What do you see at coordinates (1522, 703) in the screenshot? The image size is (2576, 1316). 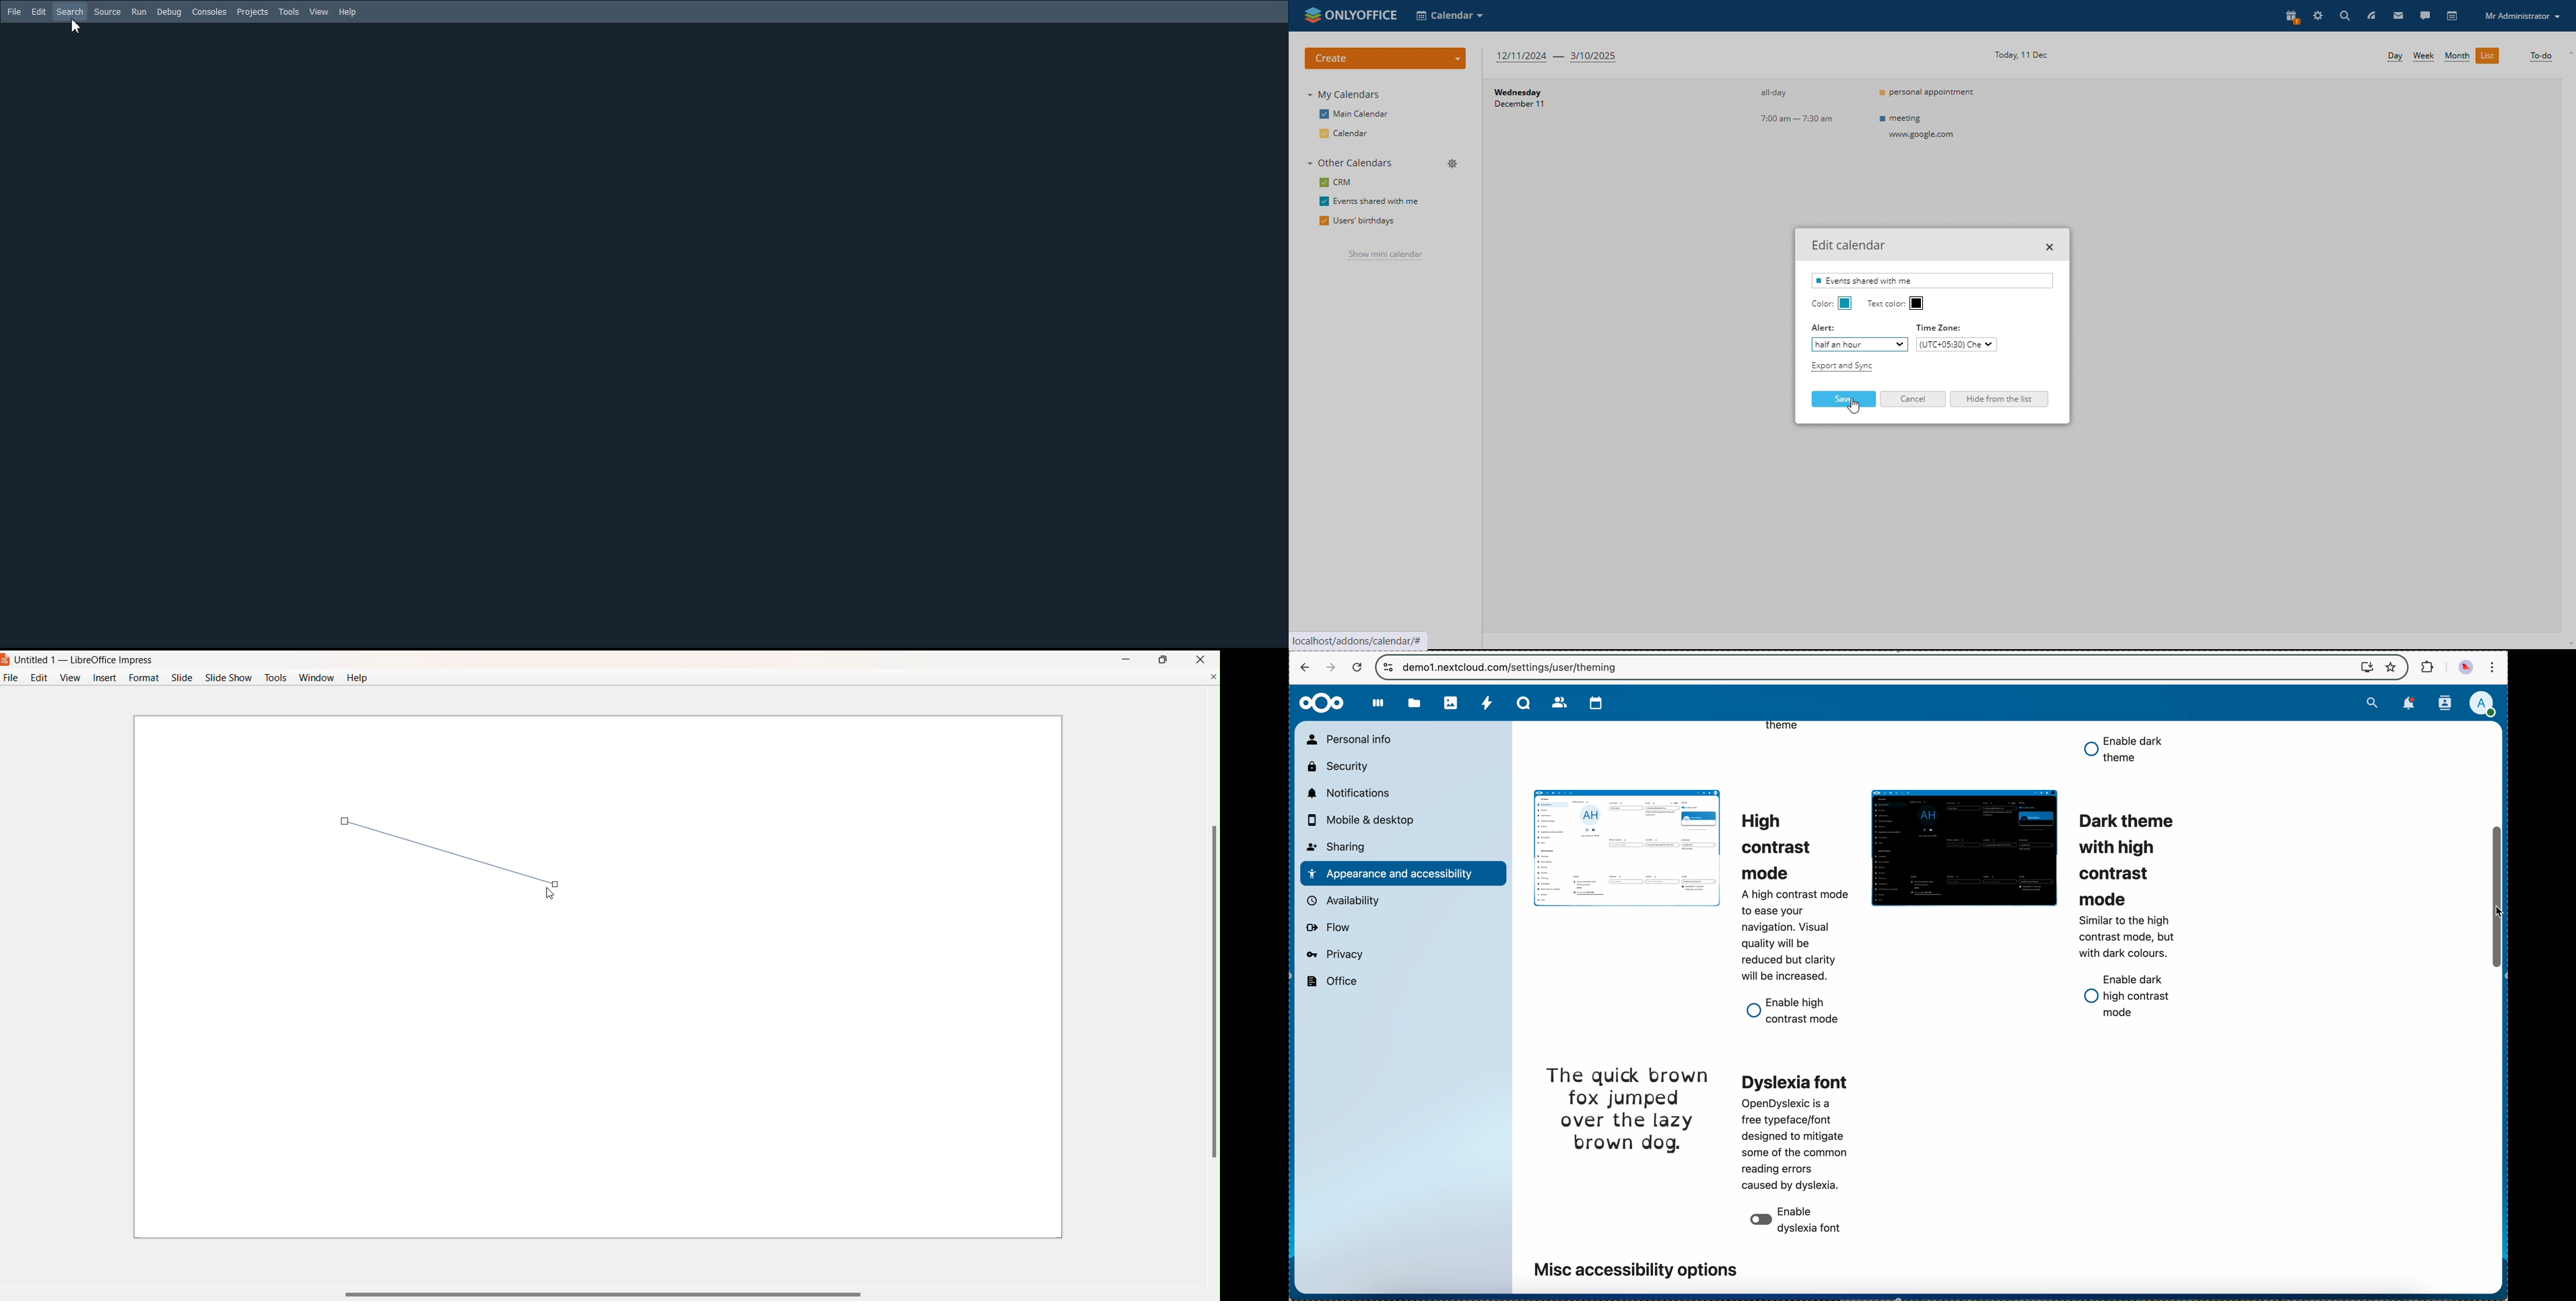 I see `Talk` at bounding box center [1522, 703].